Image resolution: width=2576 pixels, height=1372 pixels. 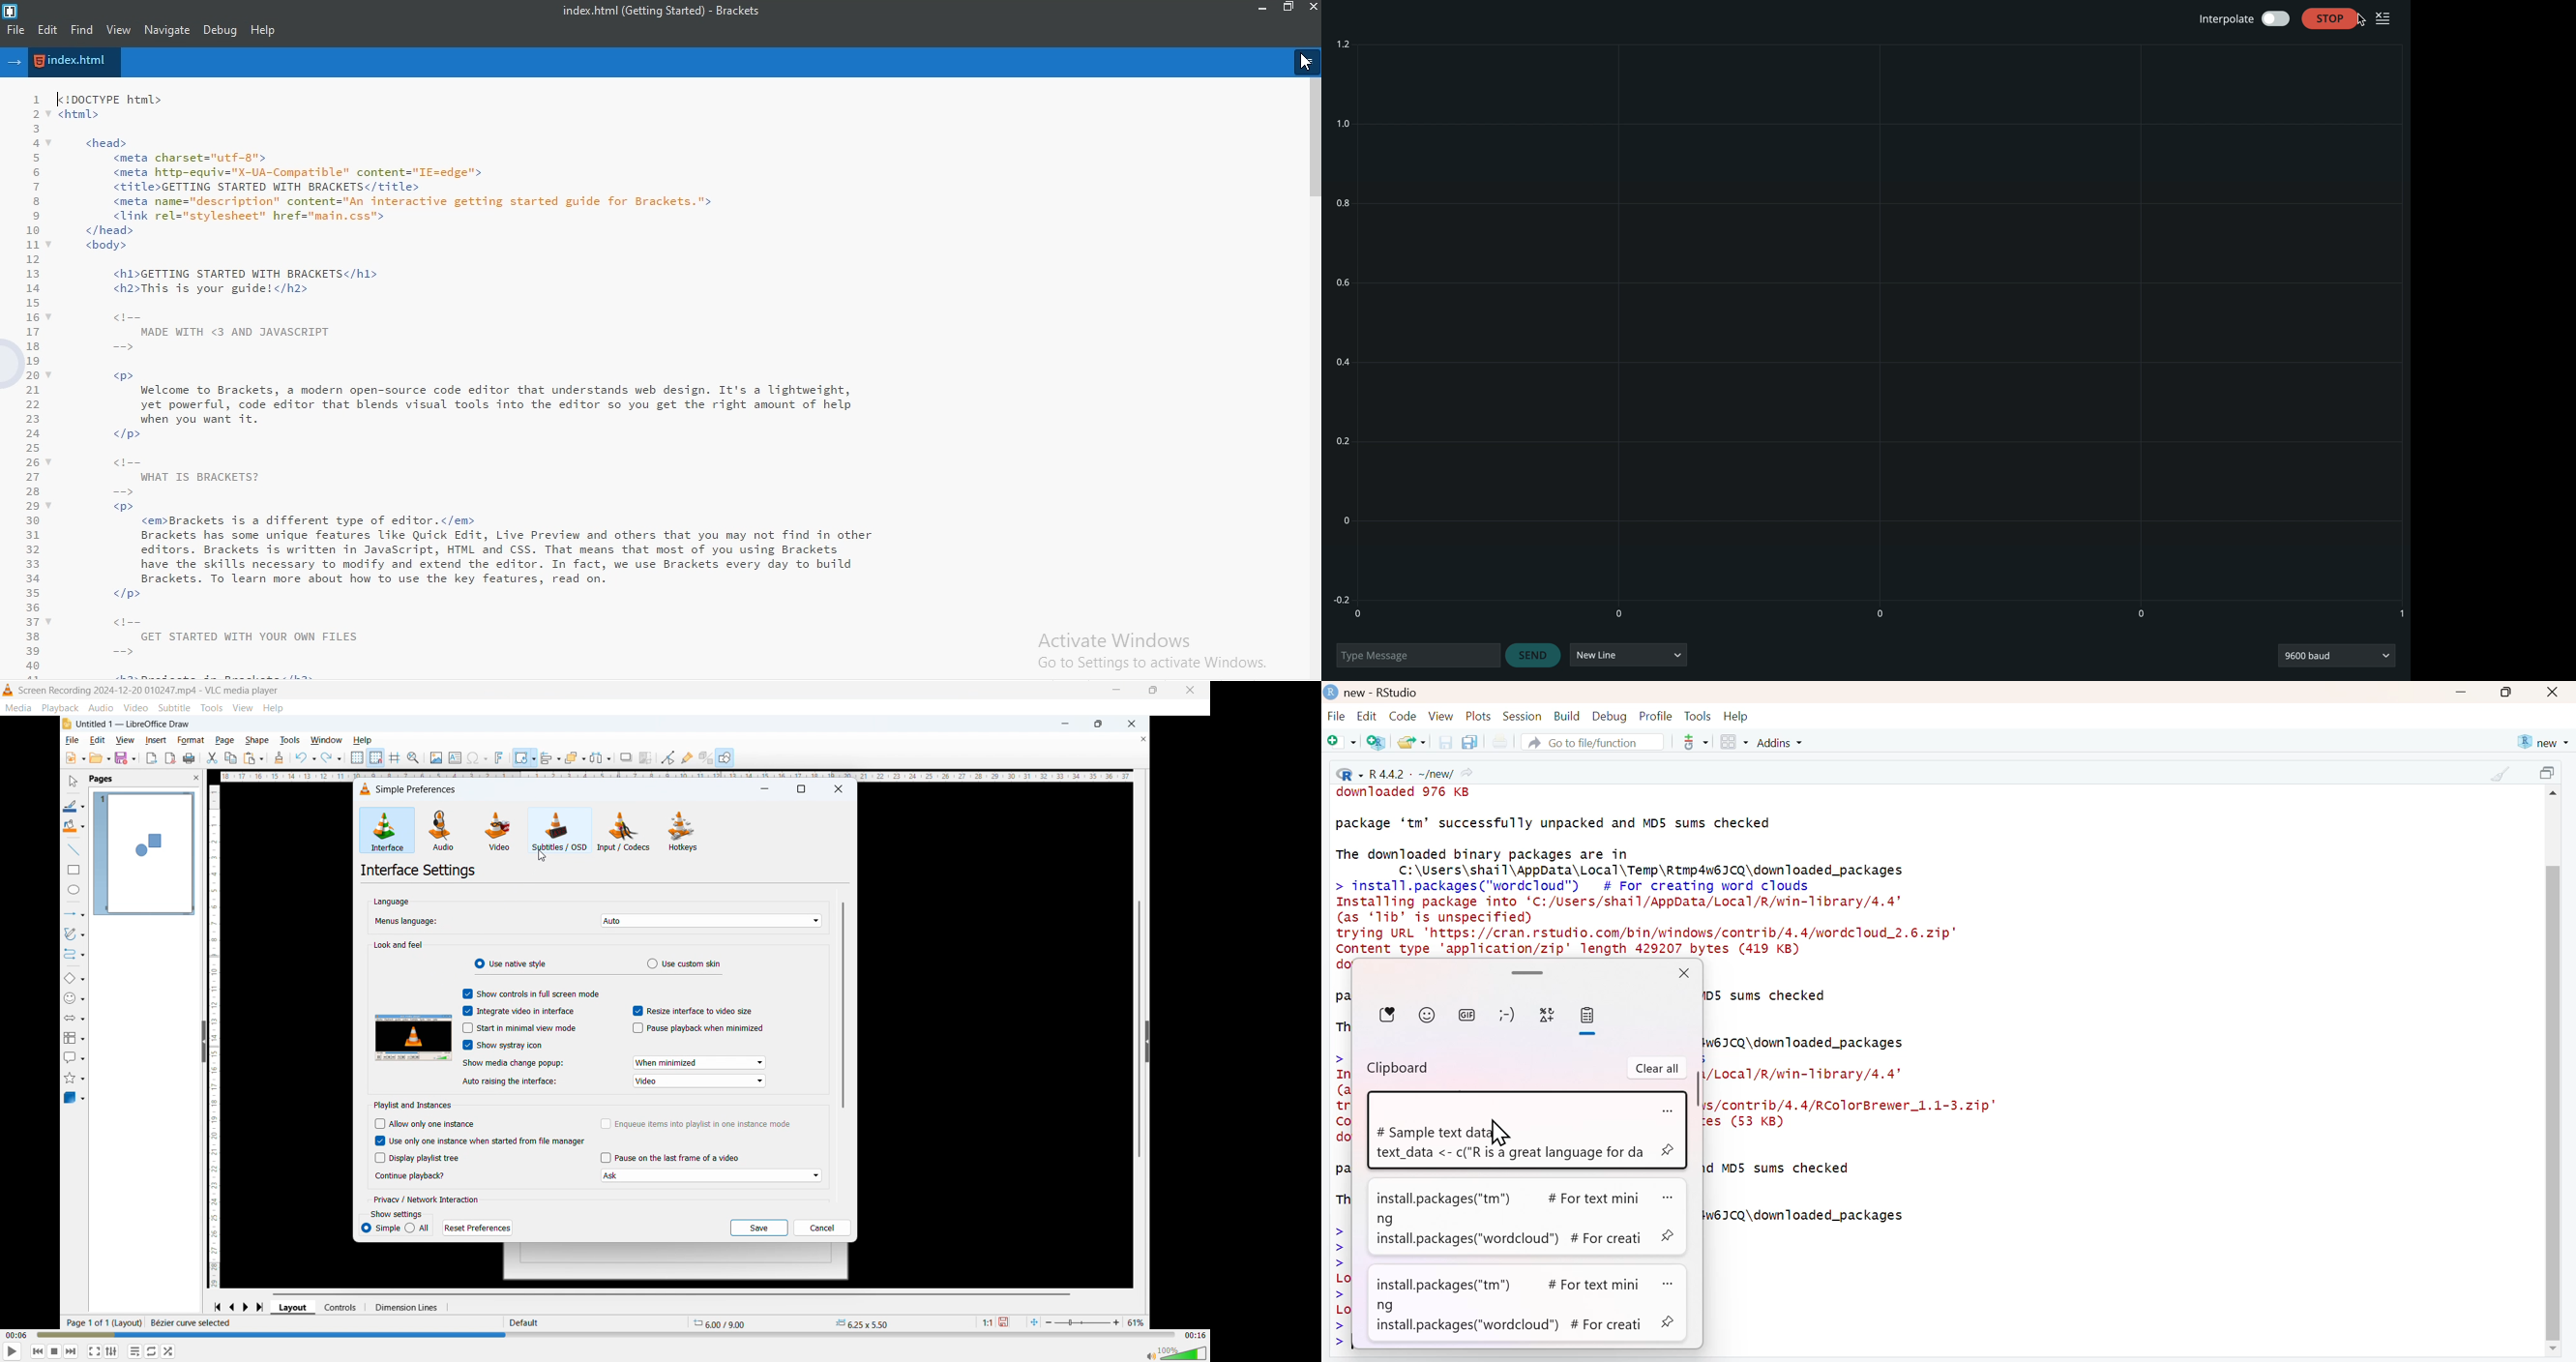 I want to click on Show system tray icon , so click(x=503, y=1045).